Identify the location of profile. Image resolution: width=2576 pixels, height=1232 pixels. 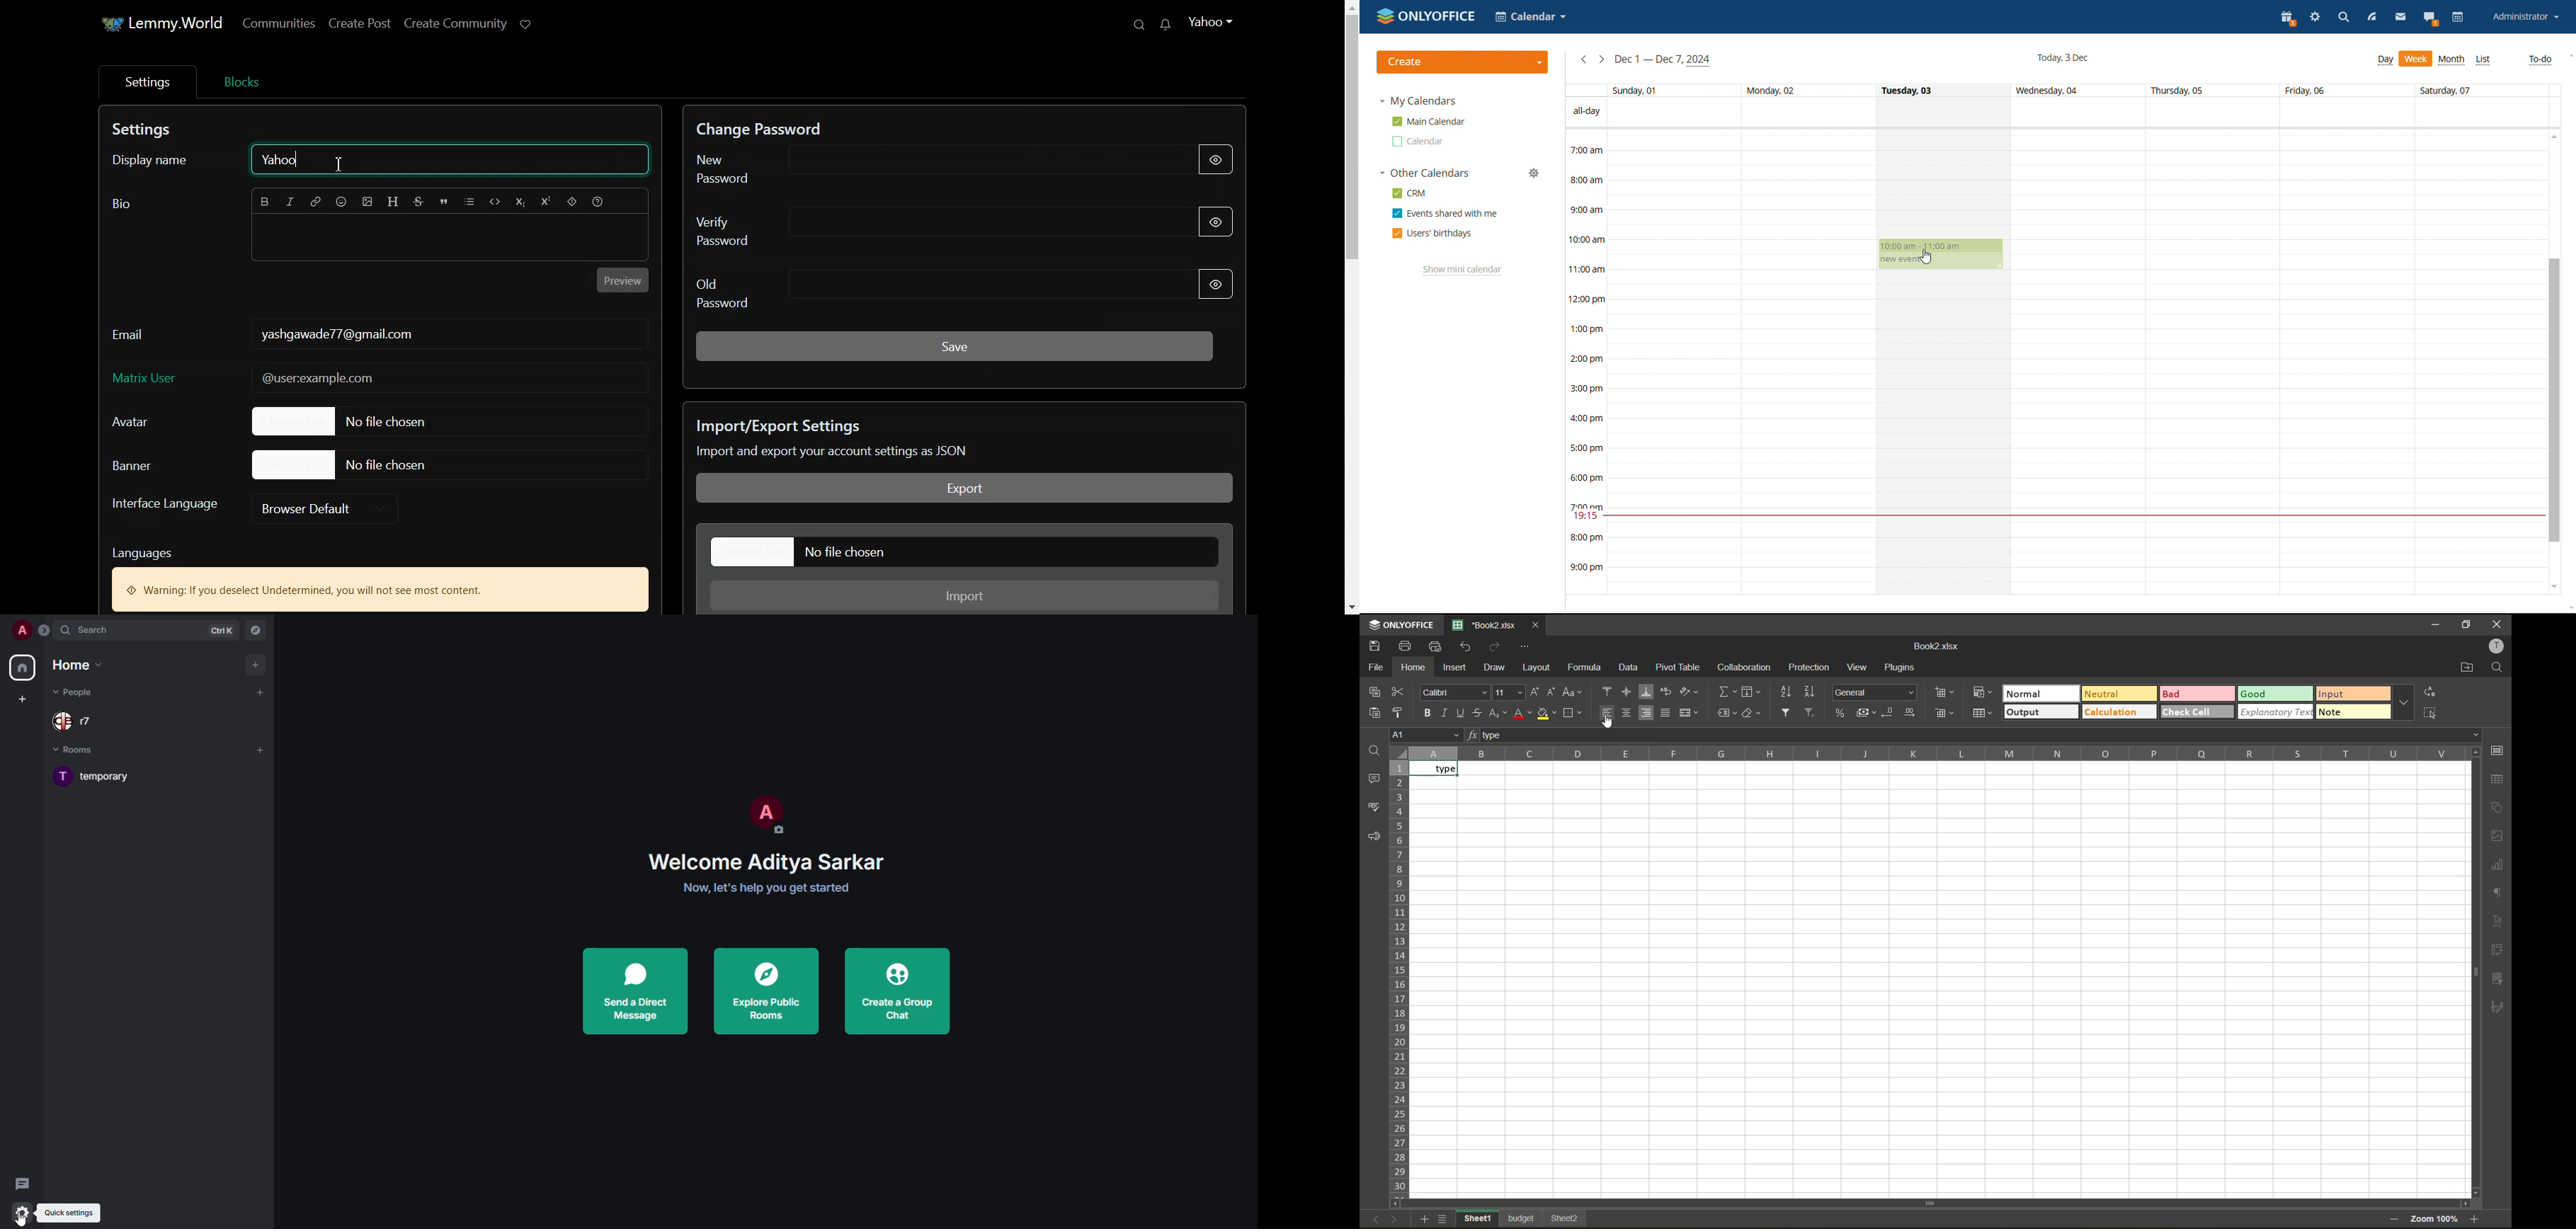
(2495, 645).